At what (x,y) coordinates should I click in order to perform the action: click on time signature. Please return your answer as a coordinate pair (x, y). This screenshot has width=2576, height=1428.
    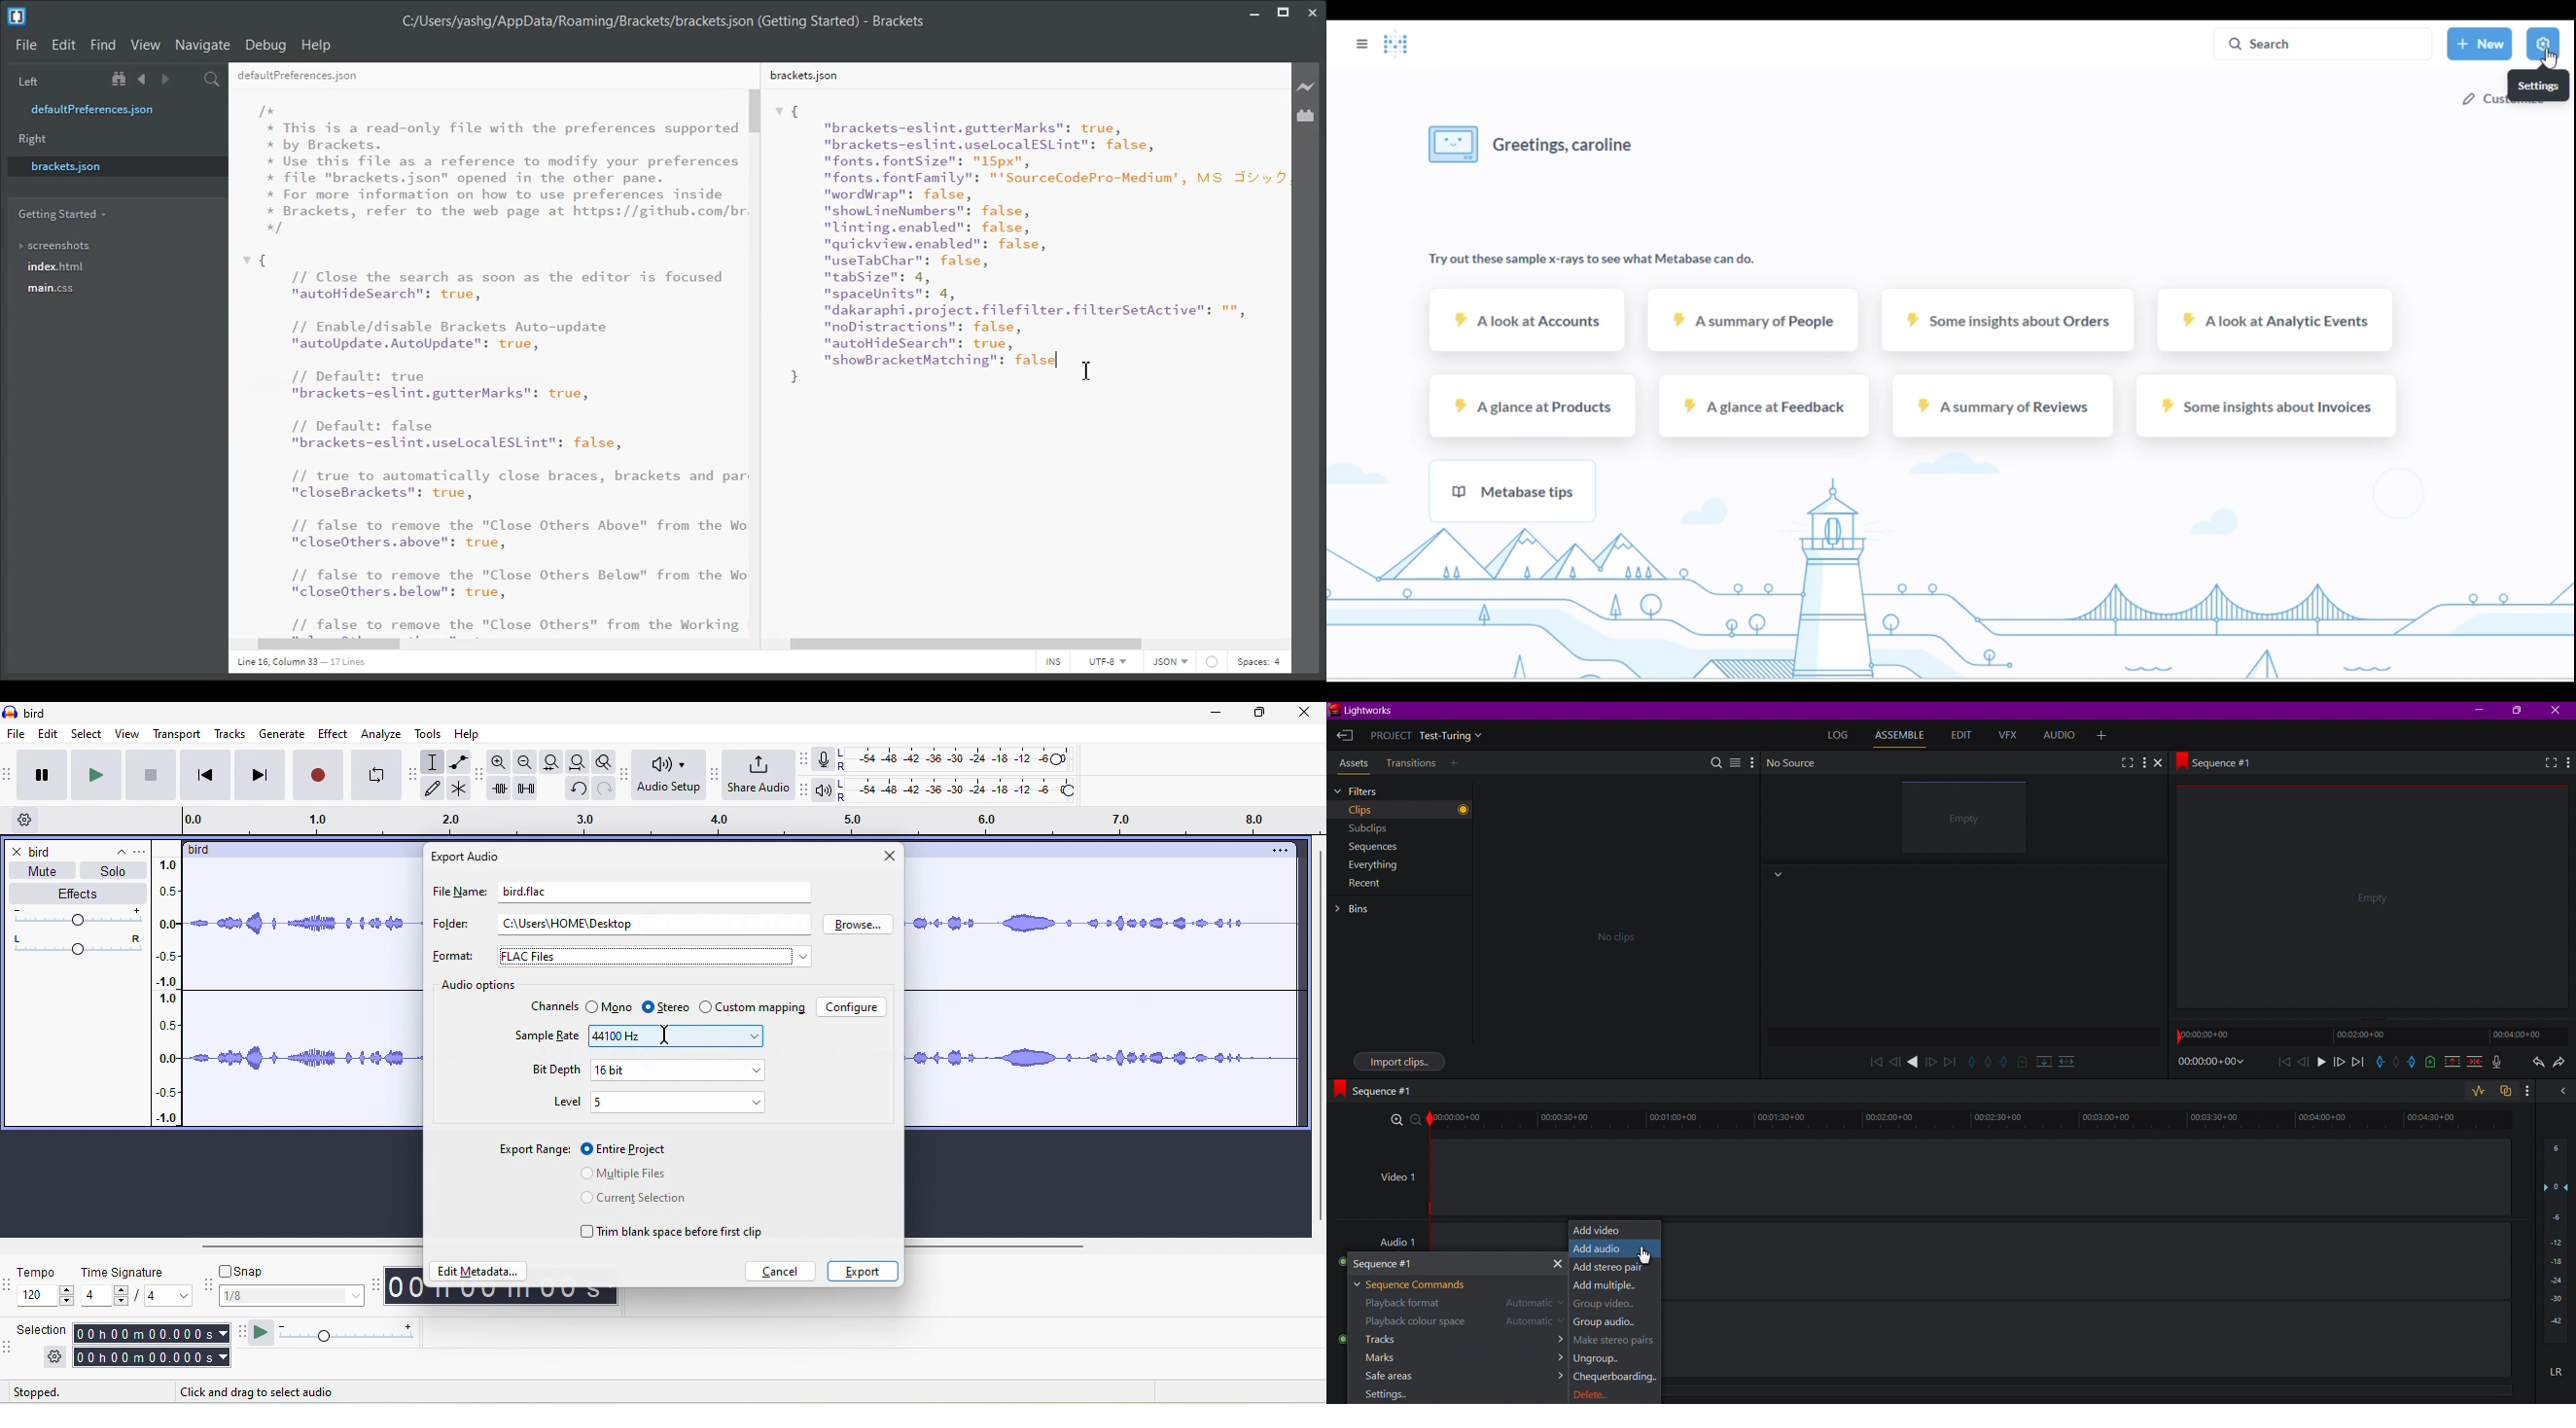
    Looking at the image, I should click on (138, 1285).